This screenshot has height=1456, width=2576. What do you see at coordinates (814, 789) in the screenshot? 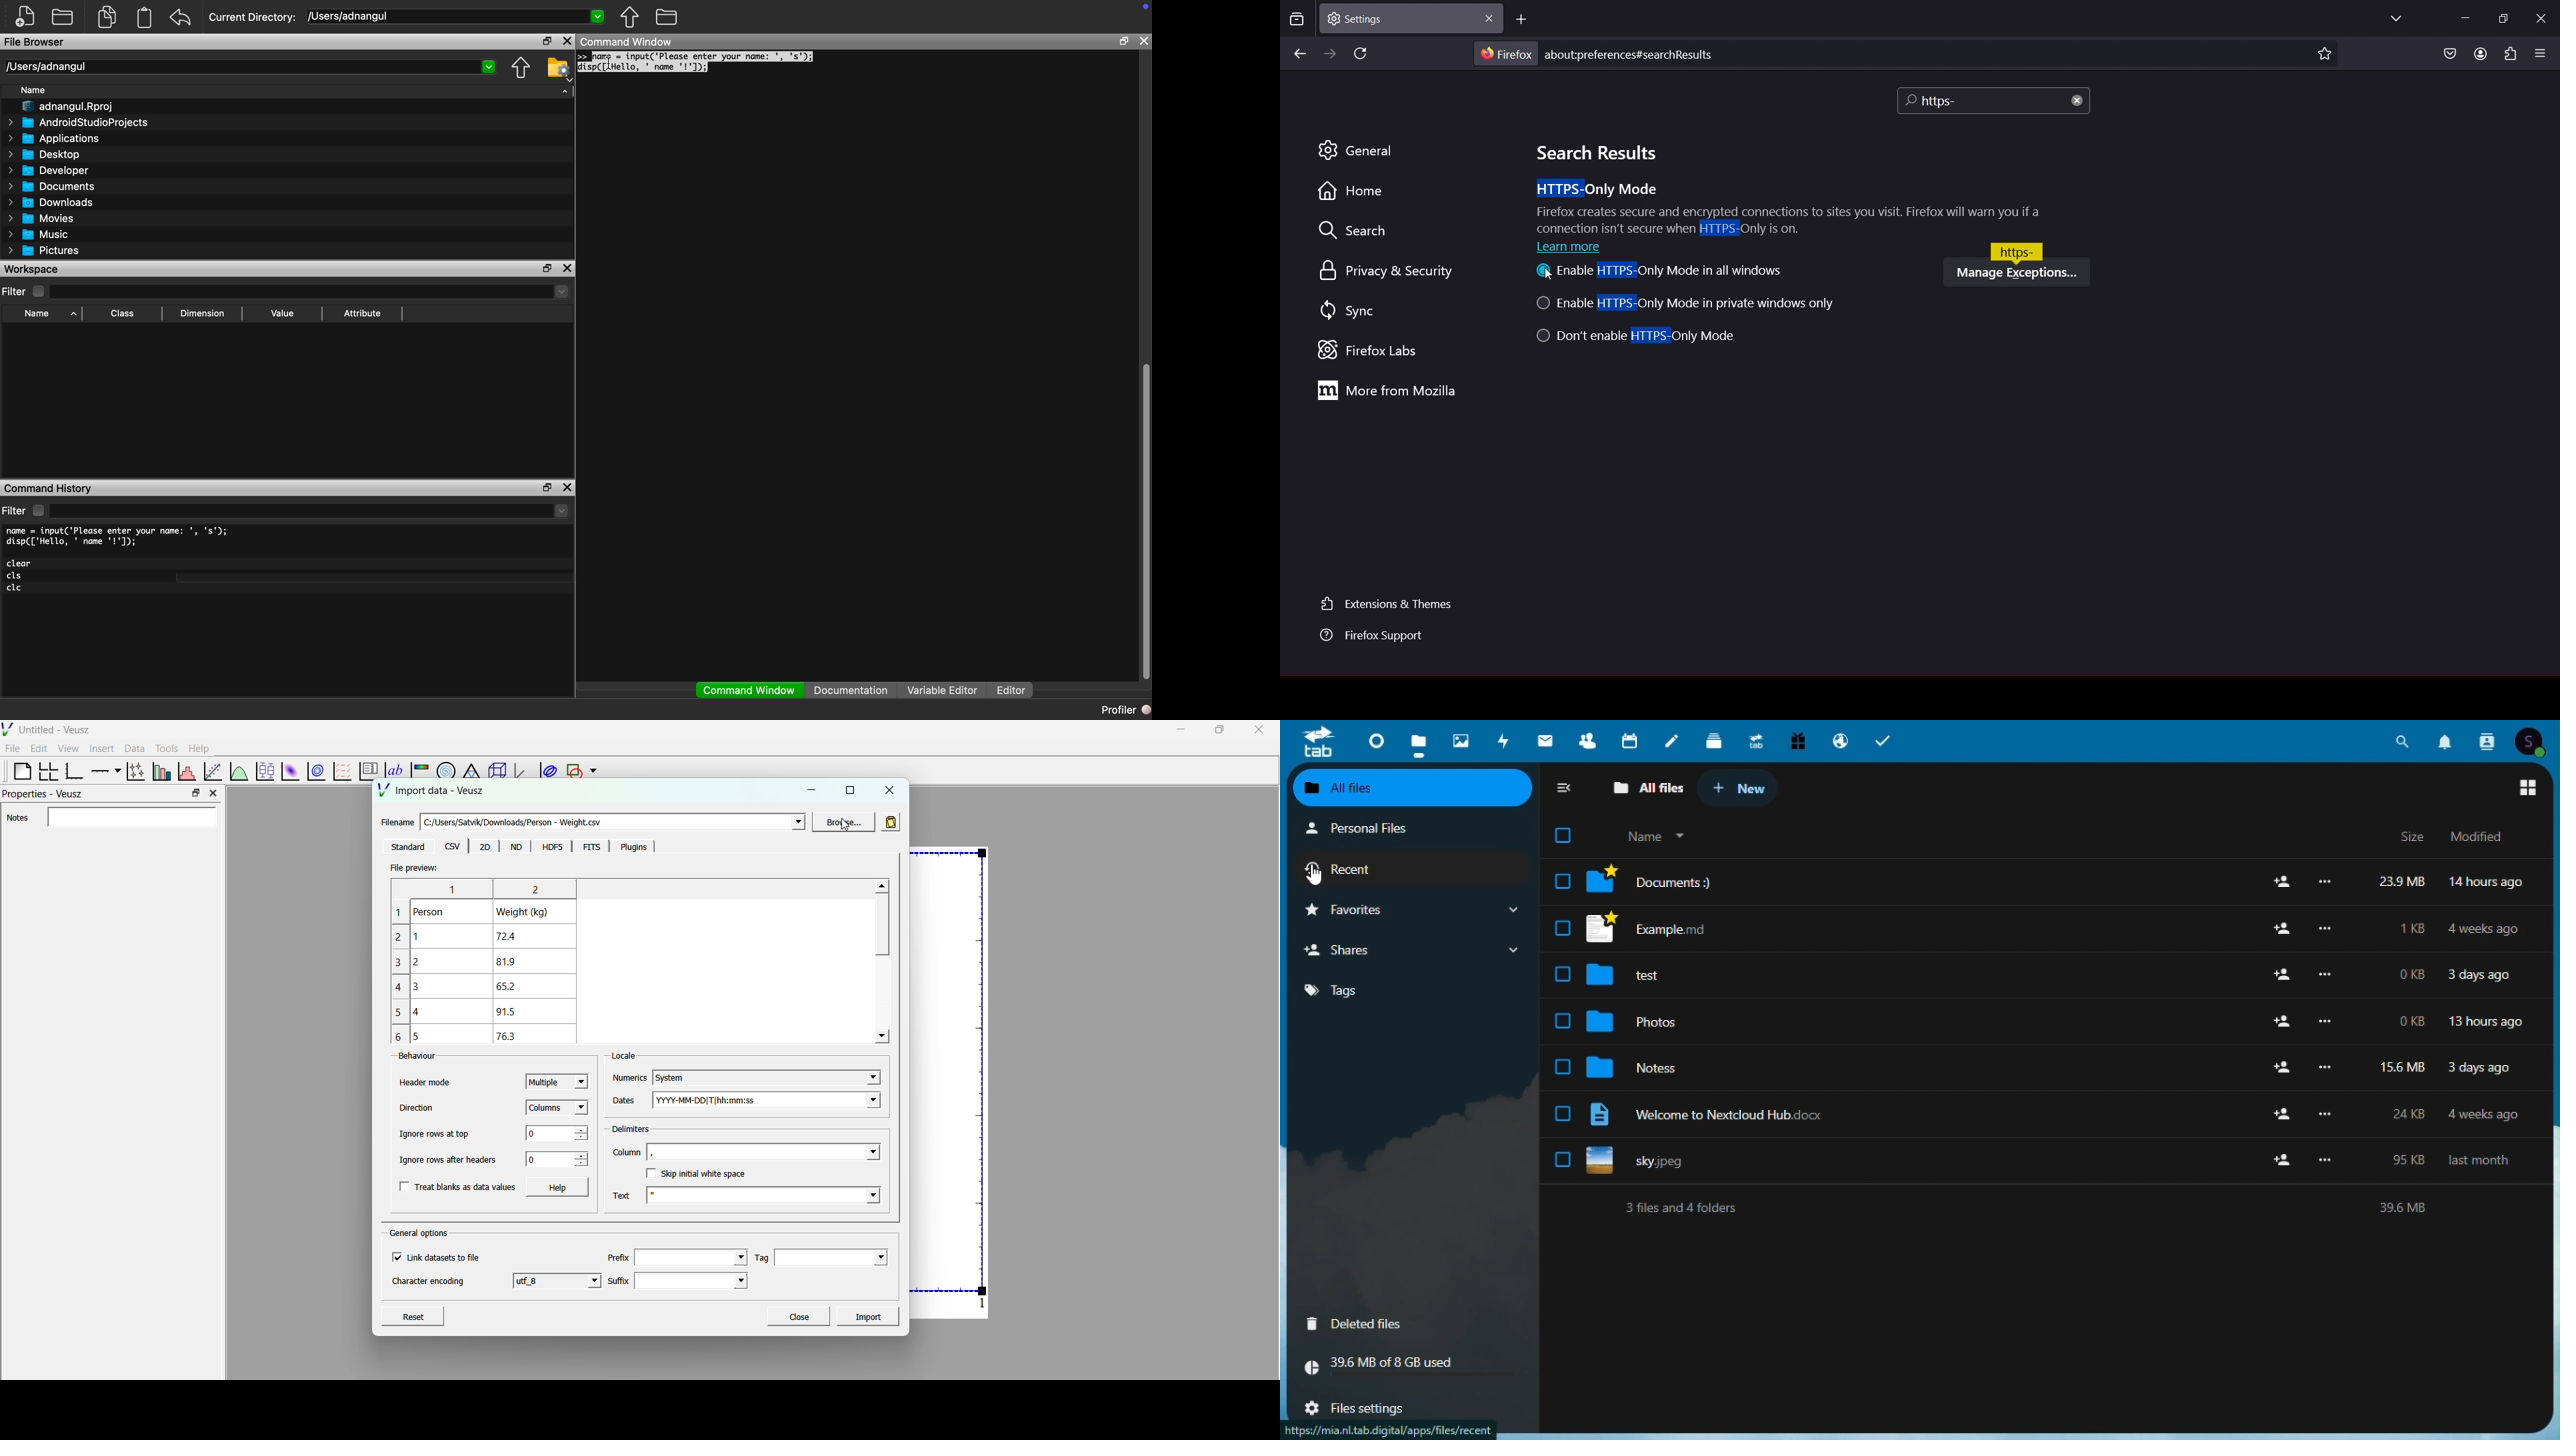
I see `minimize` at bounding box center [814, 789].